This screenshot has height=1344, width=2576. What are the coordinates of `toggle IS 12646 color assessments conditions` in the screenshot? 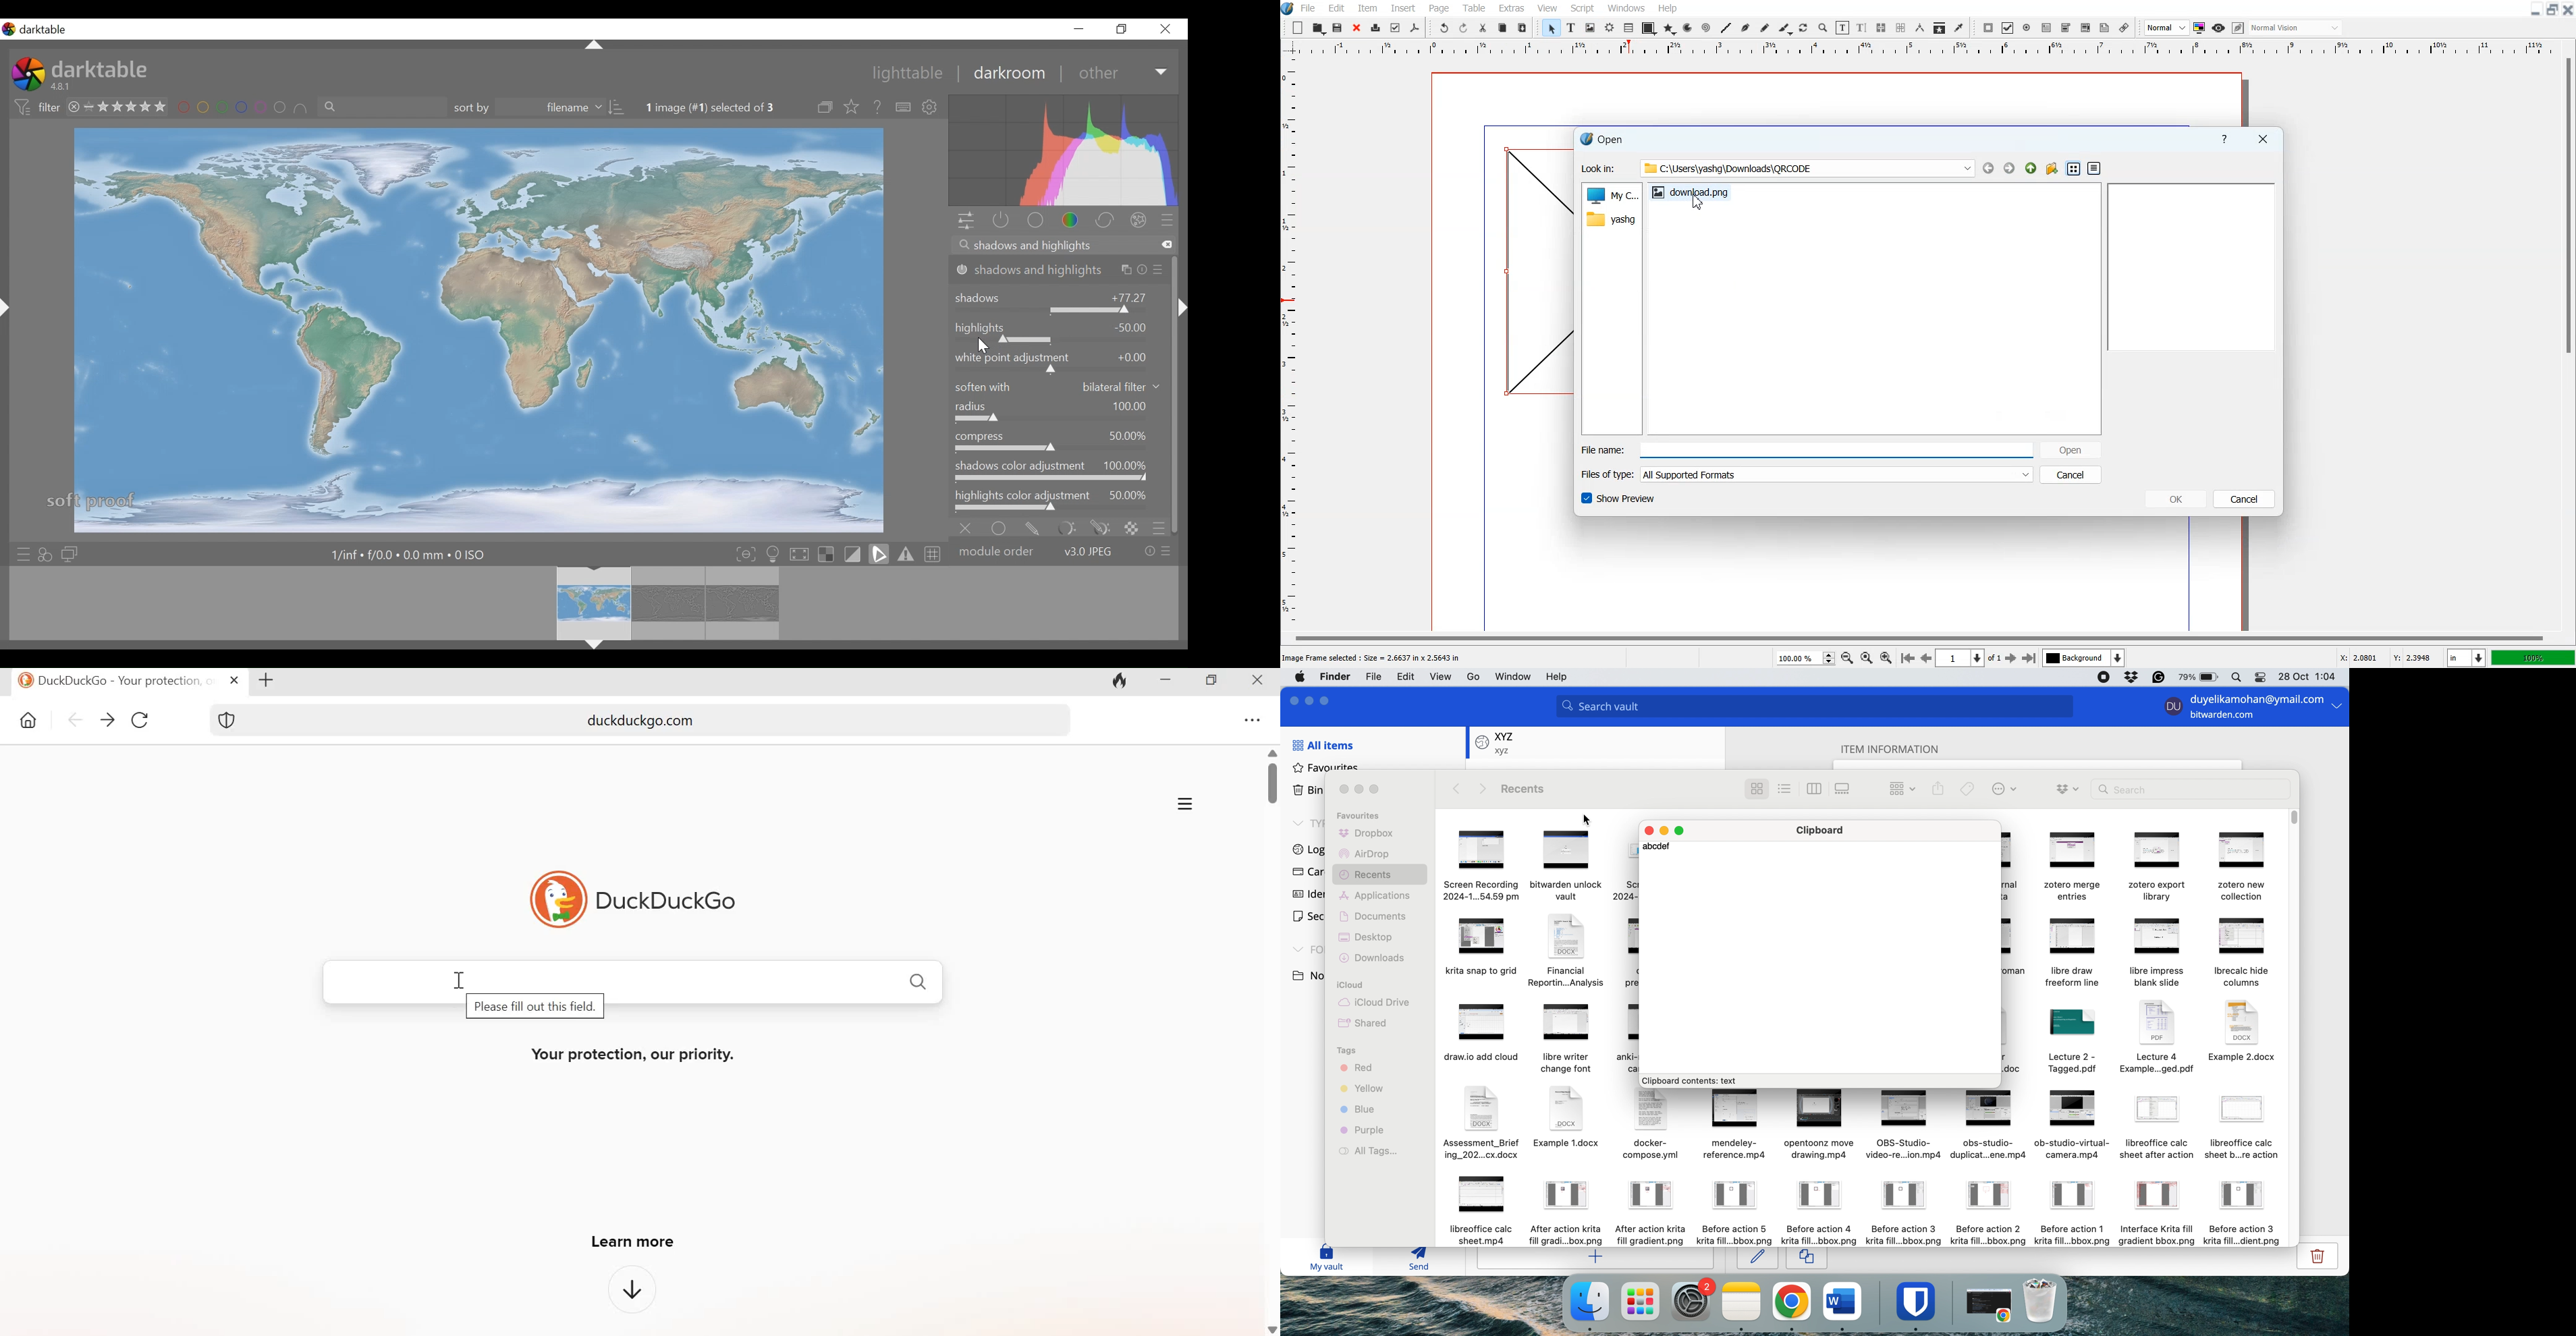 It's located at (773, 555).